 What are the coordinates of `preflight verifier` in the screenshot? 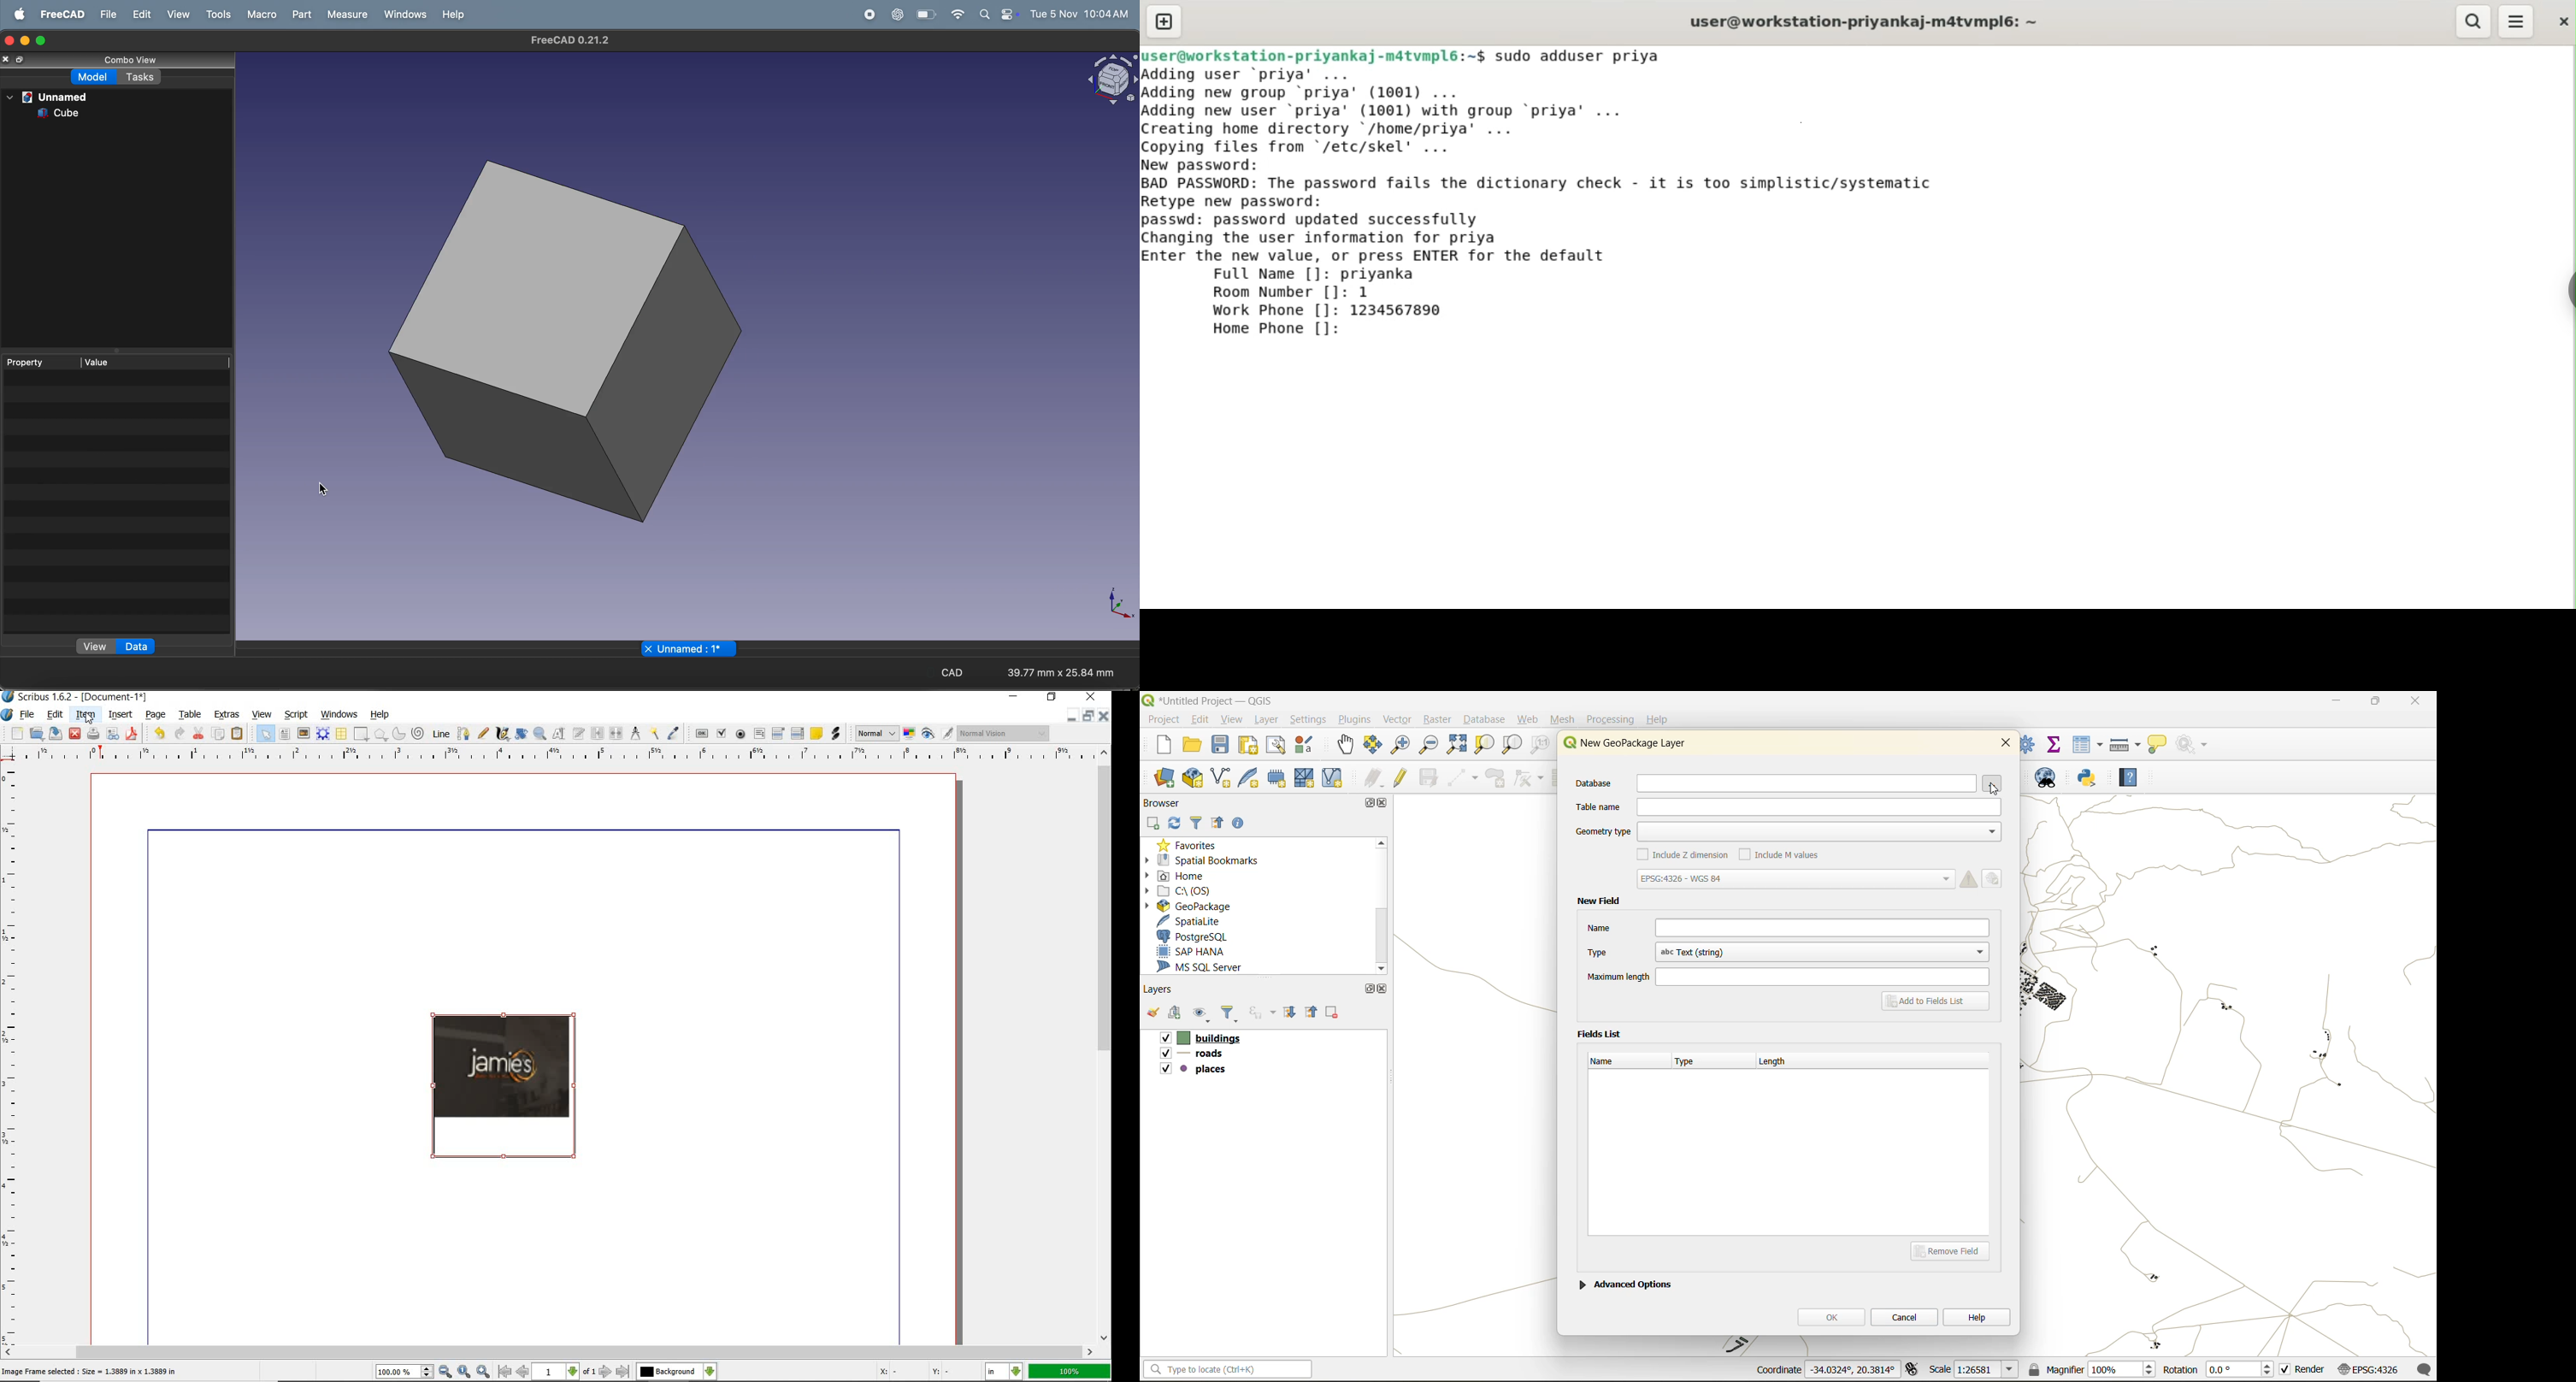 It's located at (112, 735).